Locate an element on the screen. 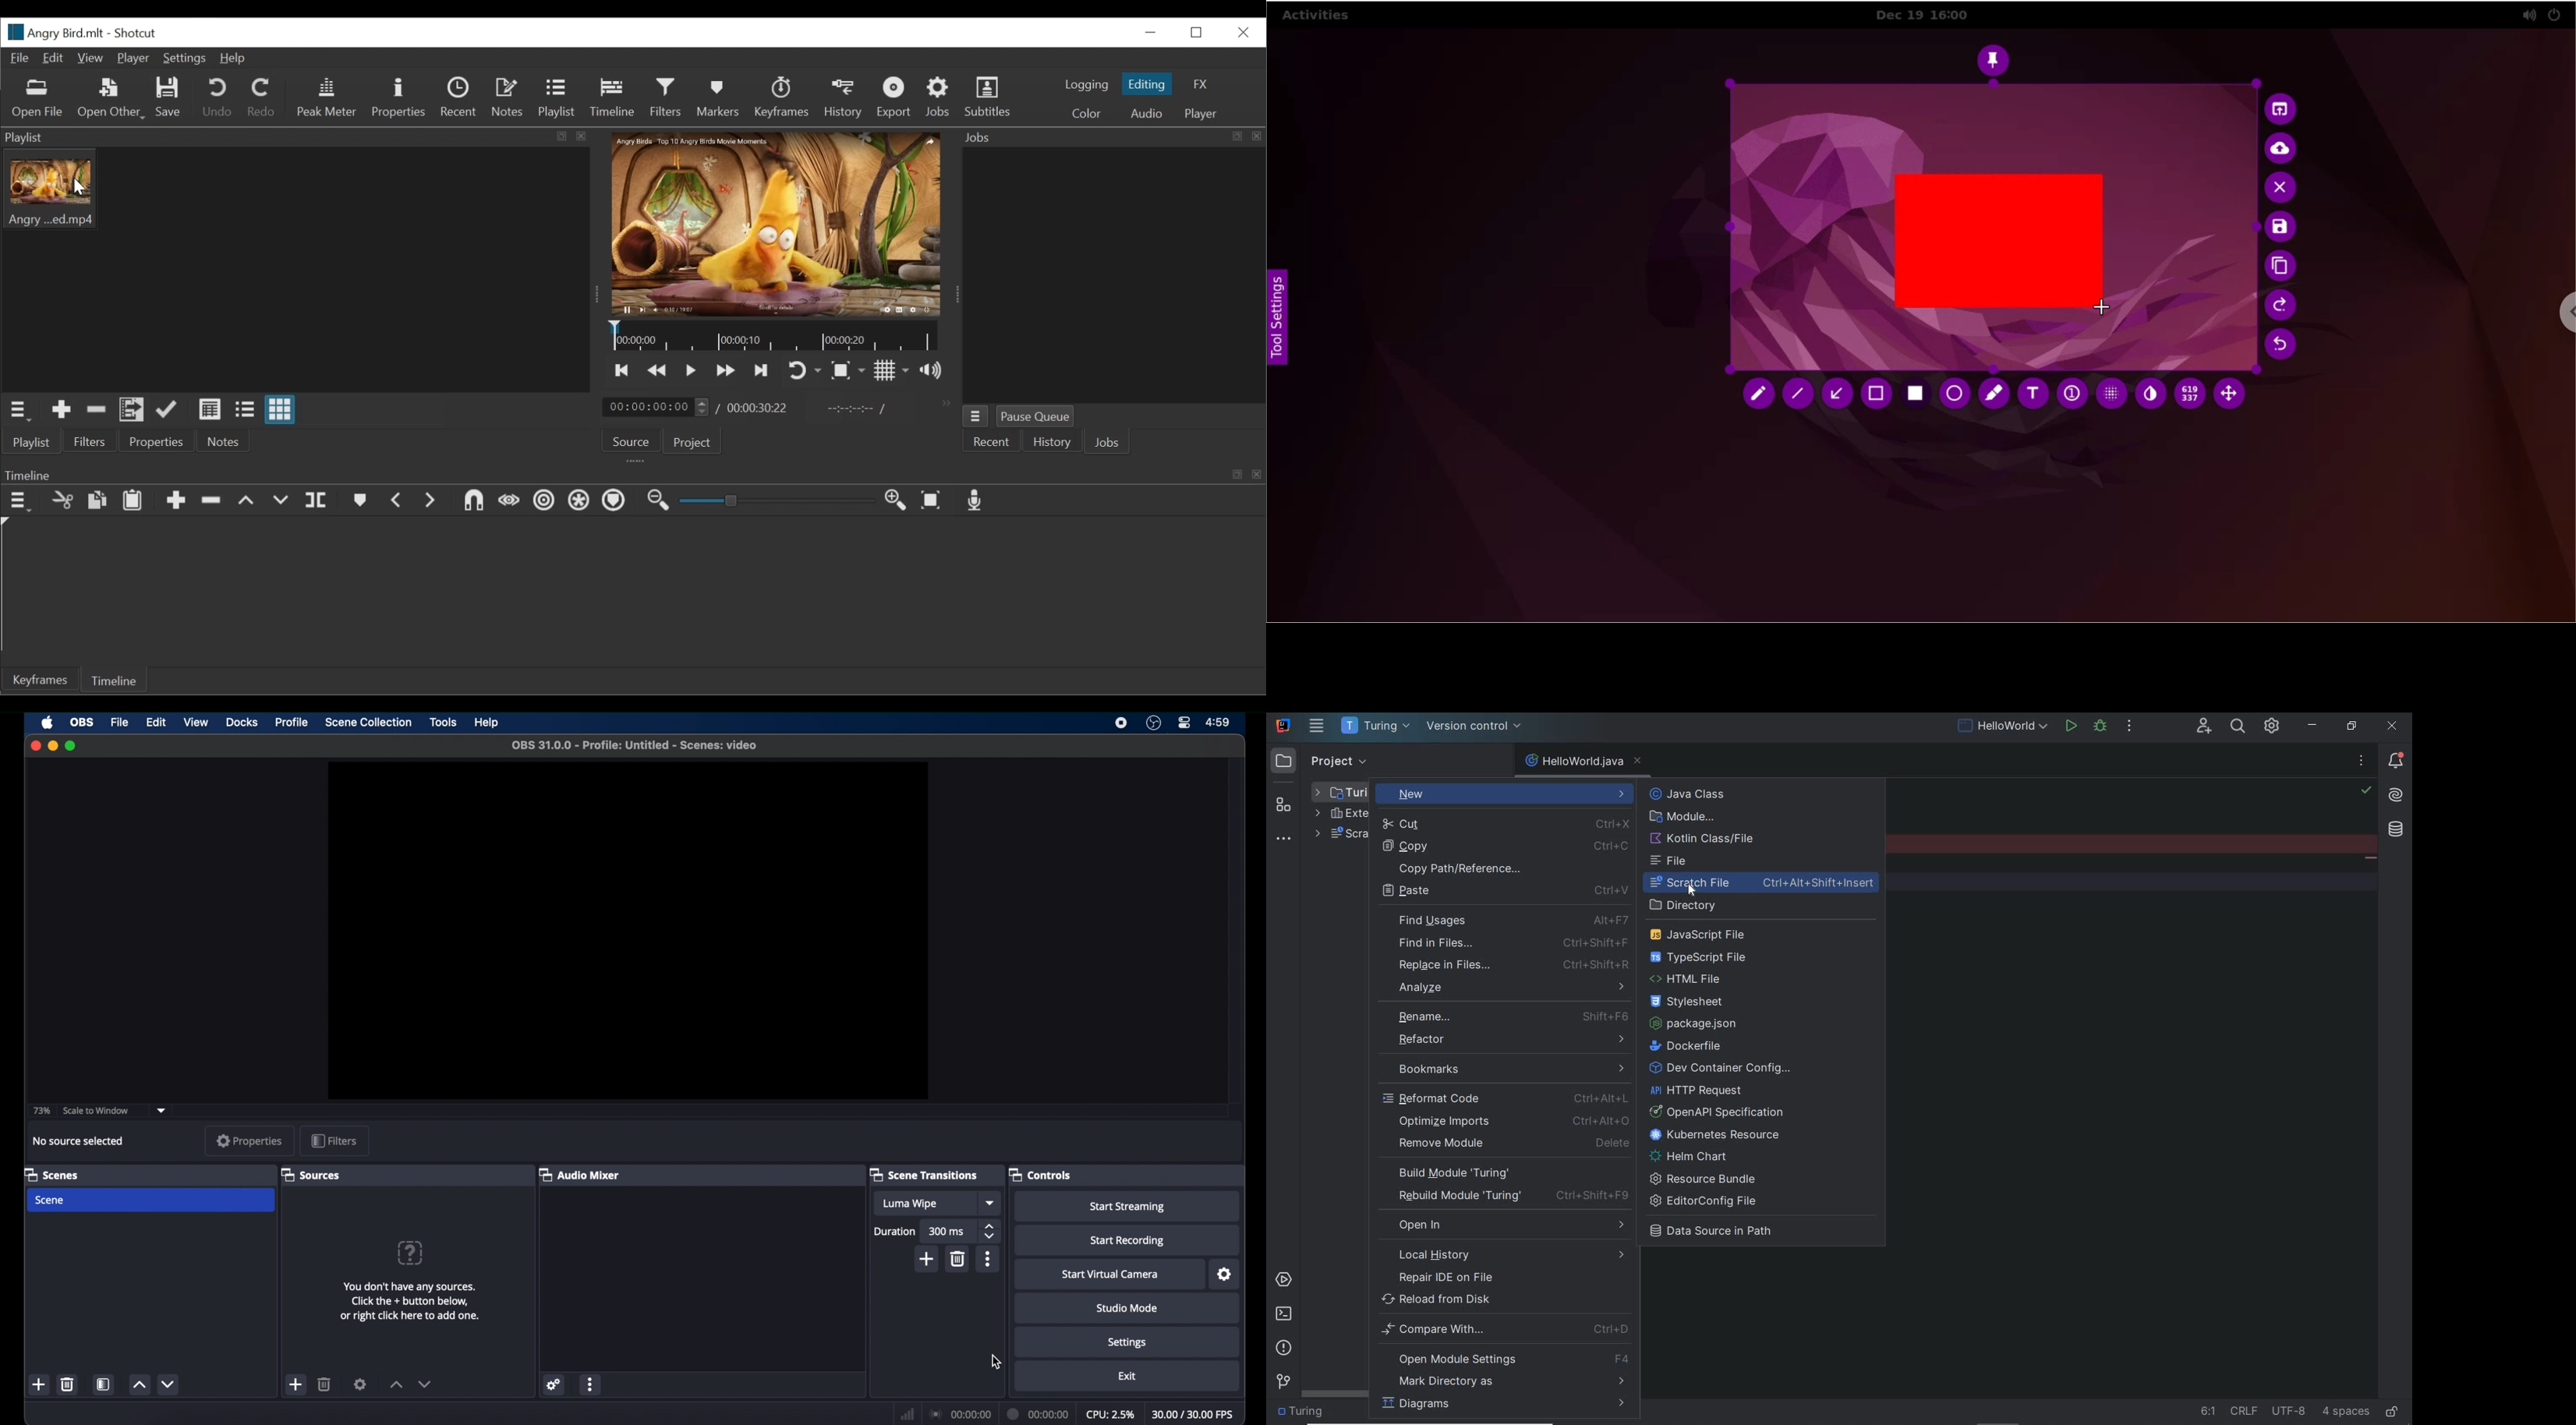 The width and height of the screenshot is (2576, 1428). view is located at coordinates (197, 722).